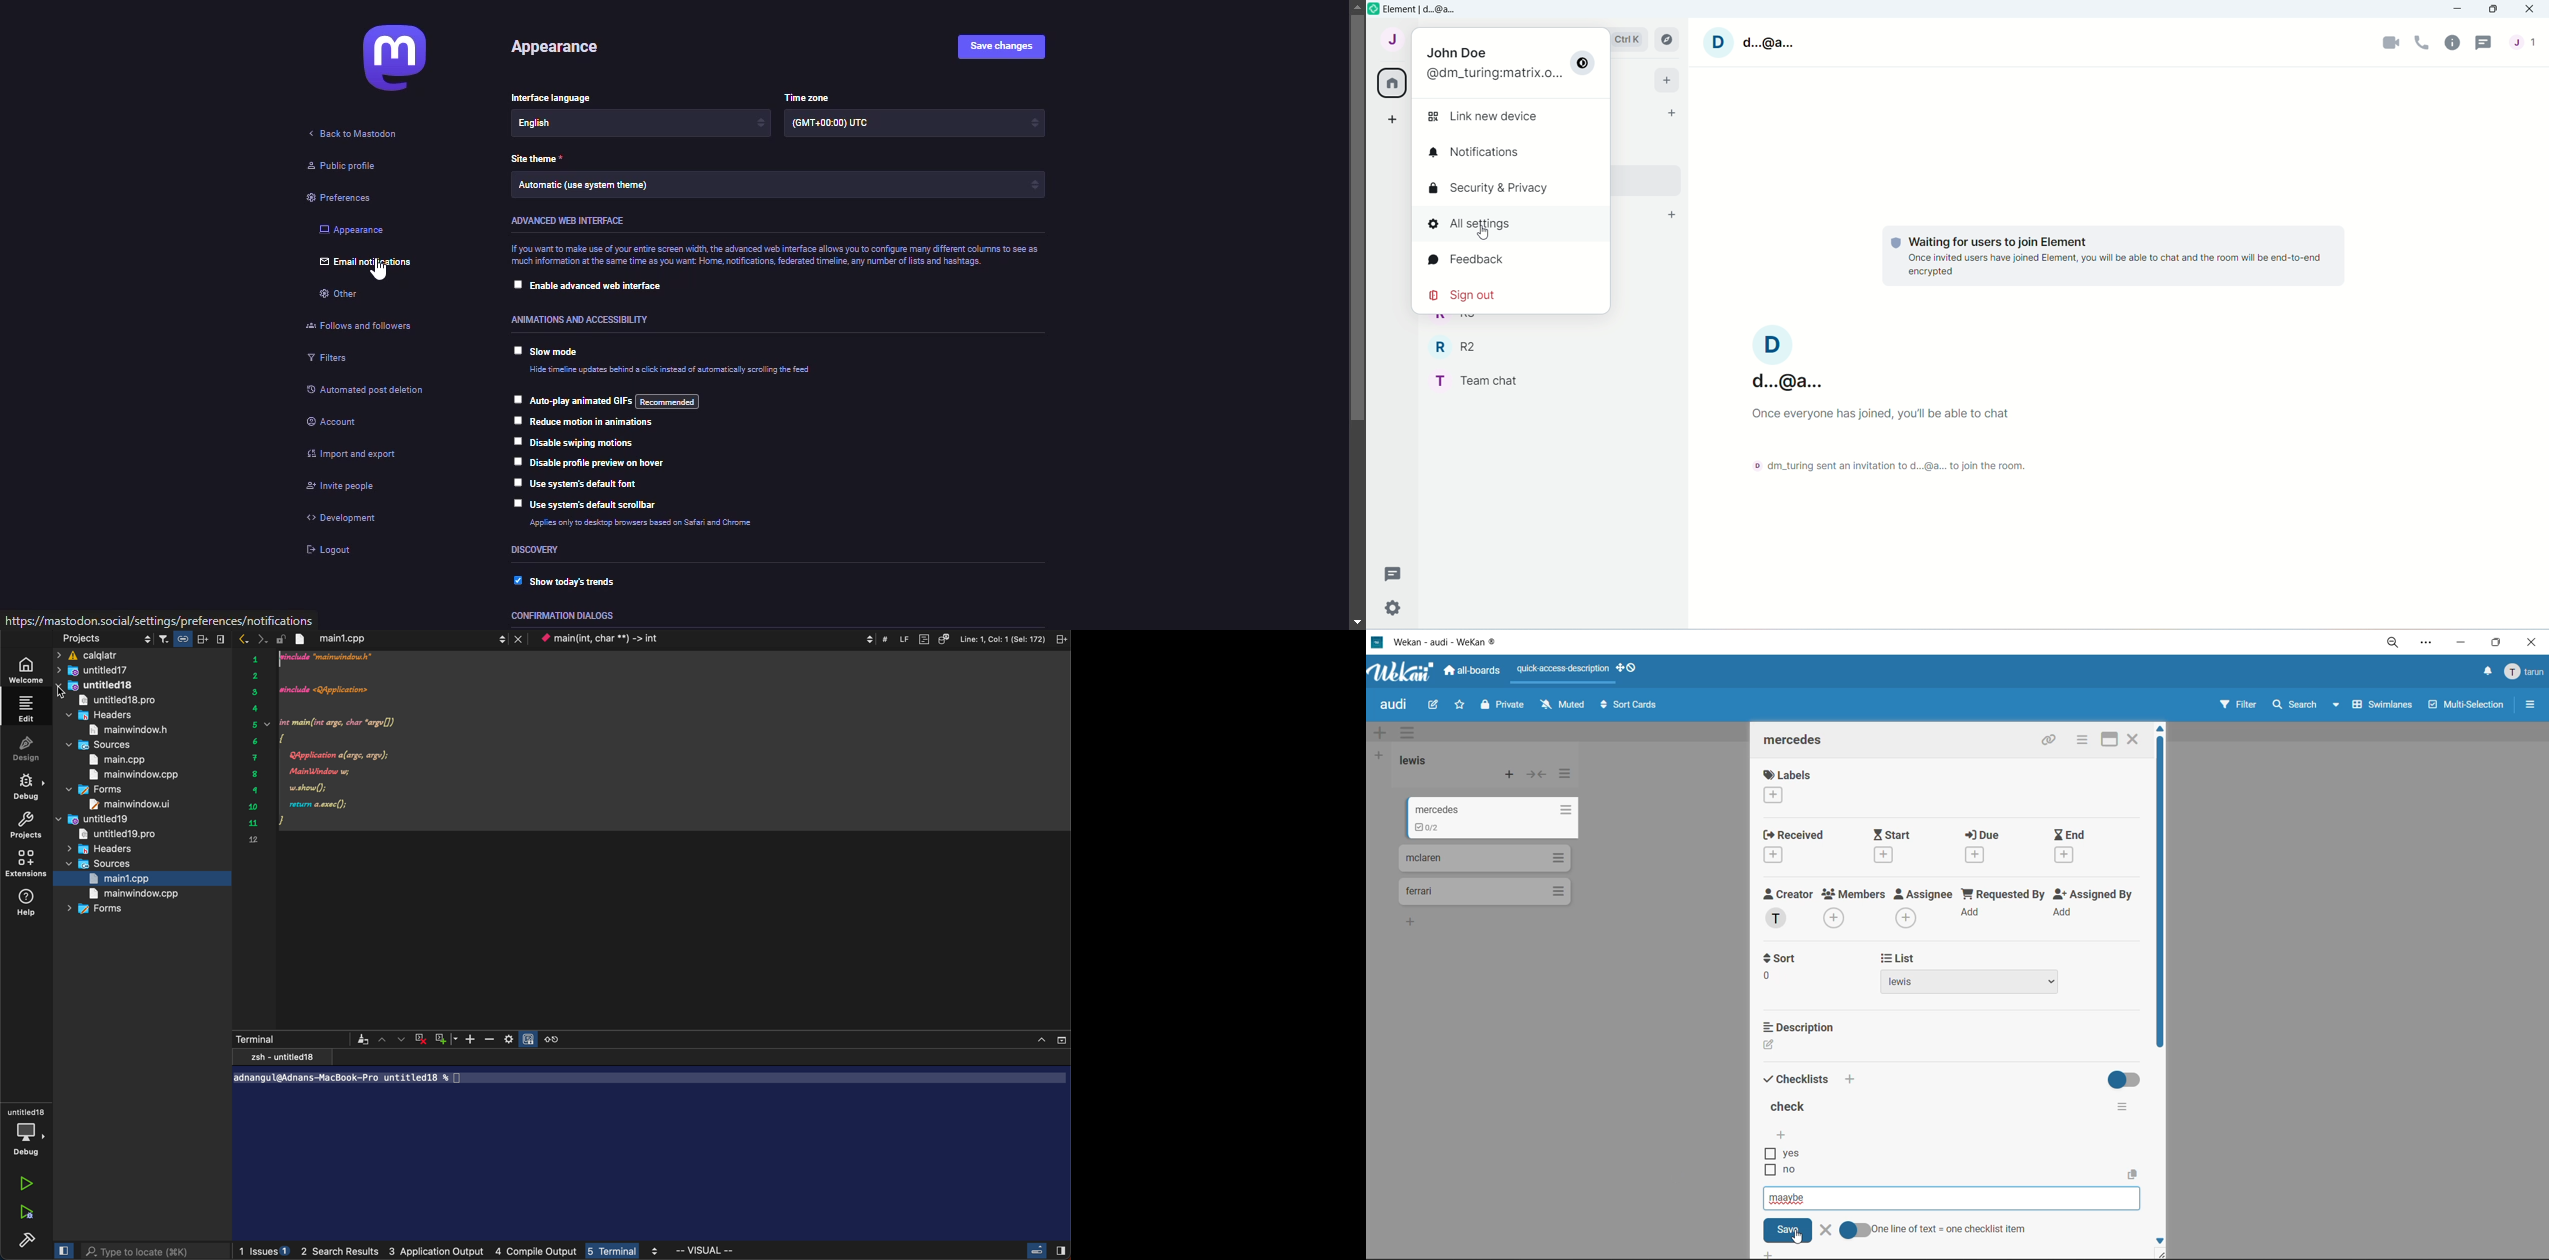 This screenshot has width=2576, height=1260. What do you see at coordinates (594, 423) in the screenshot?
I see `reduce motion in animations` at bounding box center [594, 423].